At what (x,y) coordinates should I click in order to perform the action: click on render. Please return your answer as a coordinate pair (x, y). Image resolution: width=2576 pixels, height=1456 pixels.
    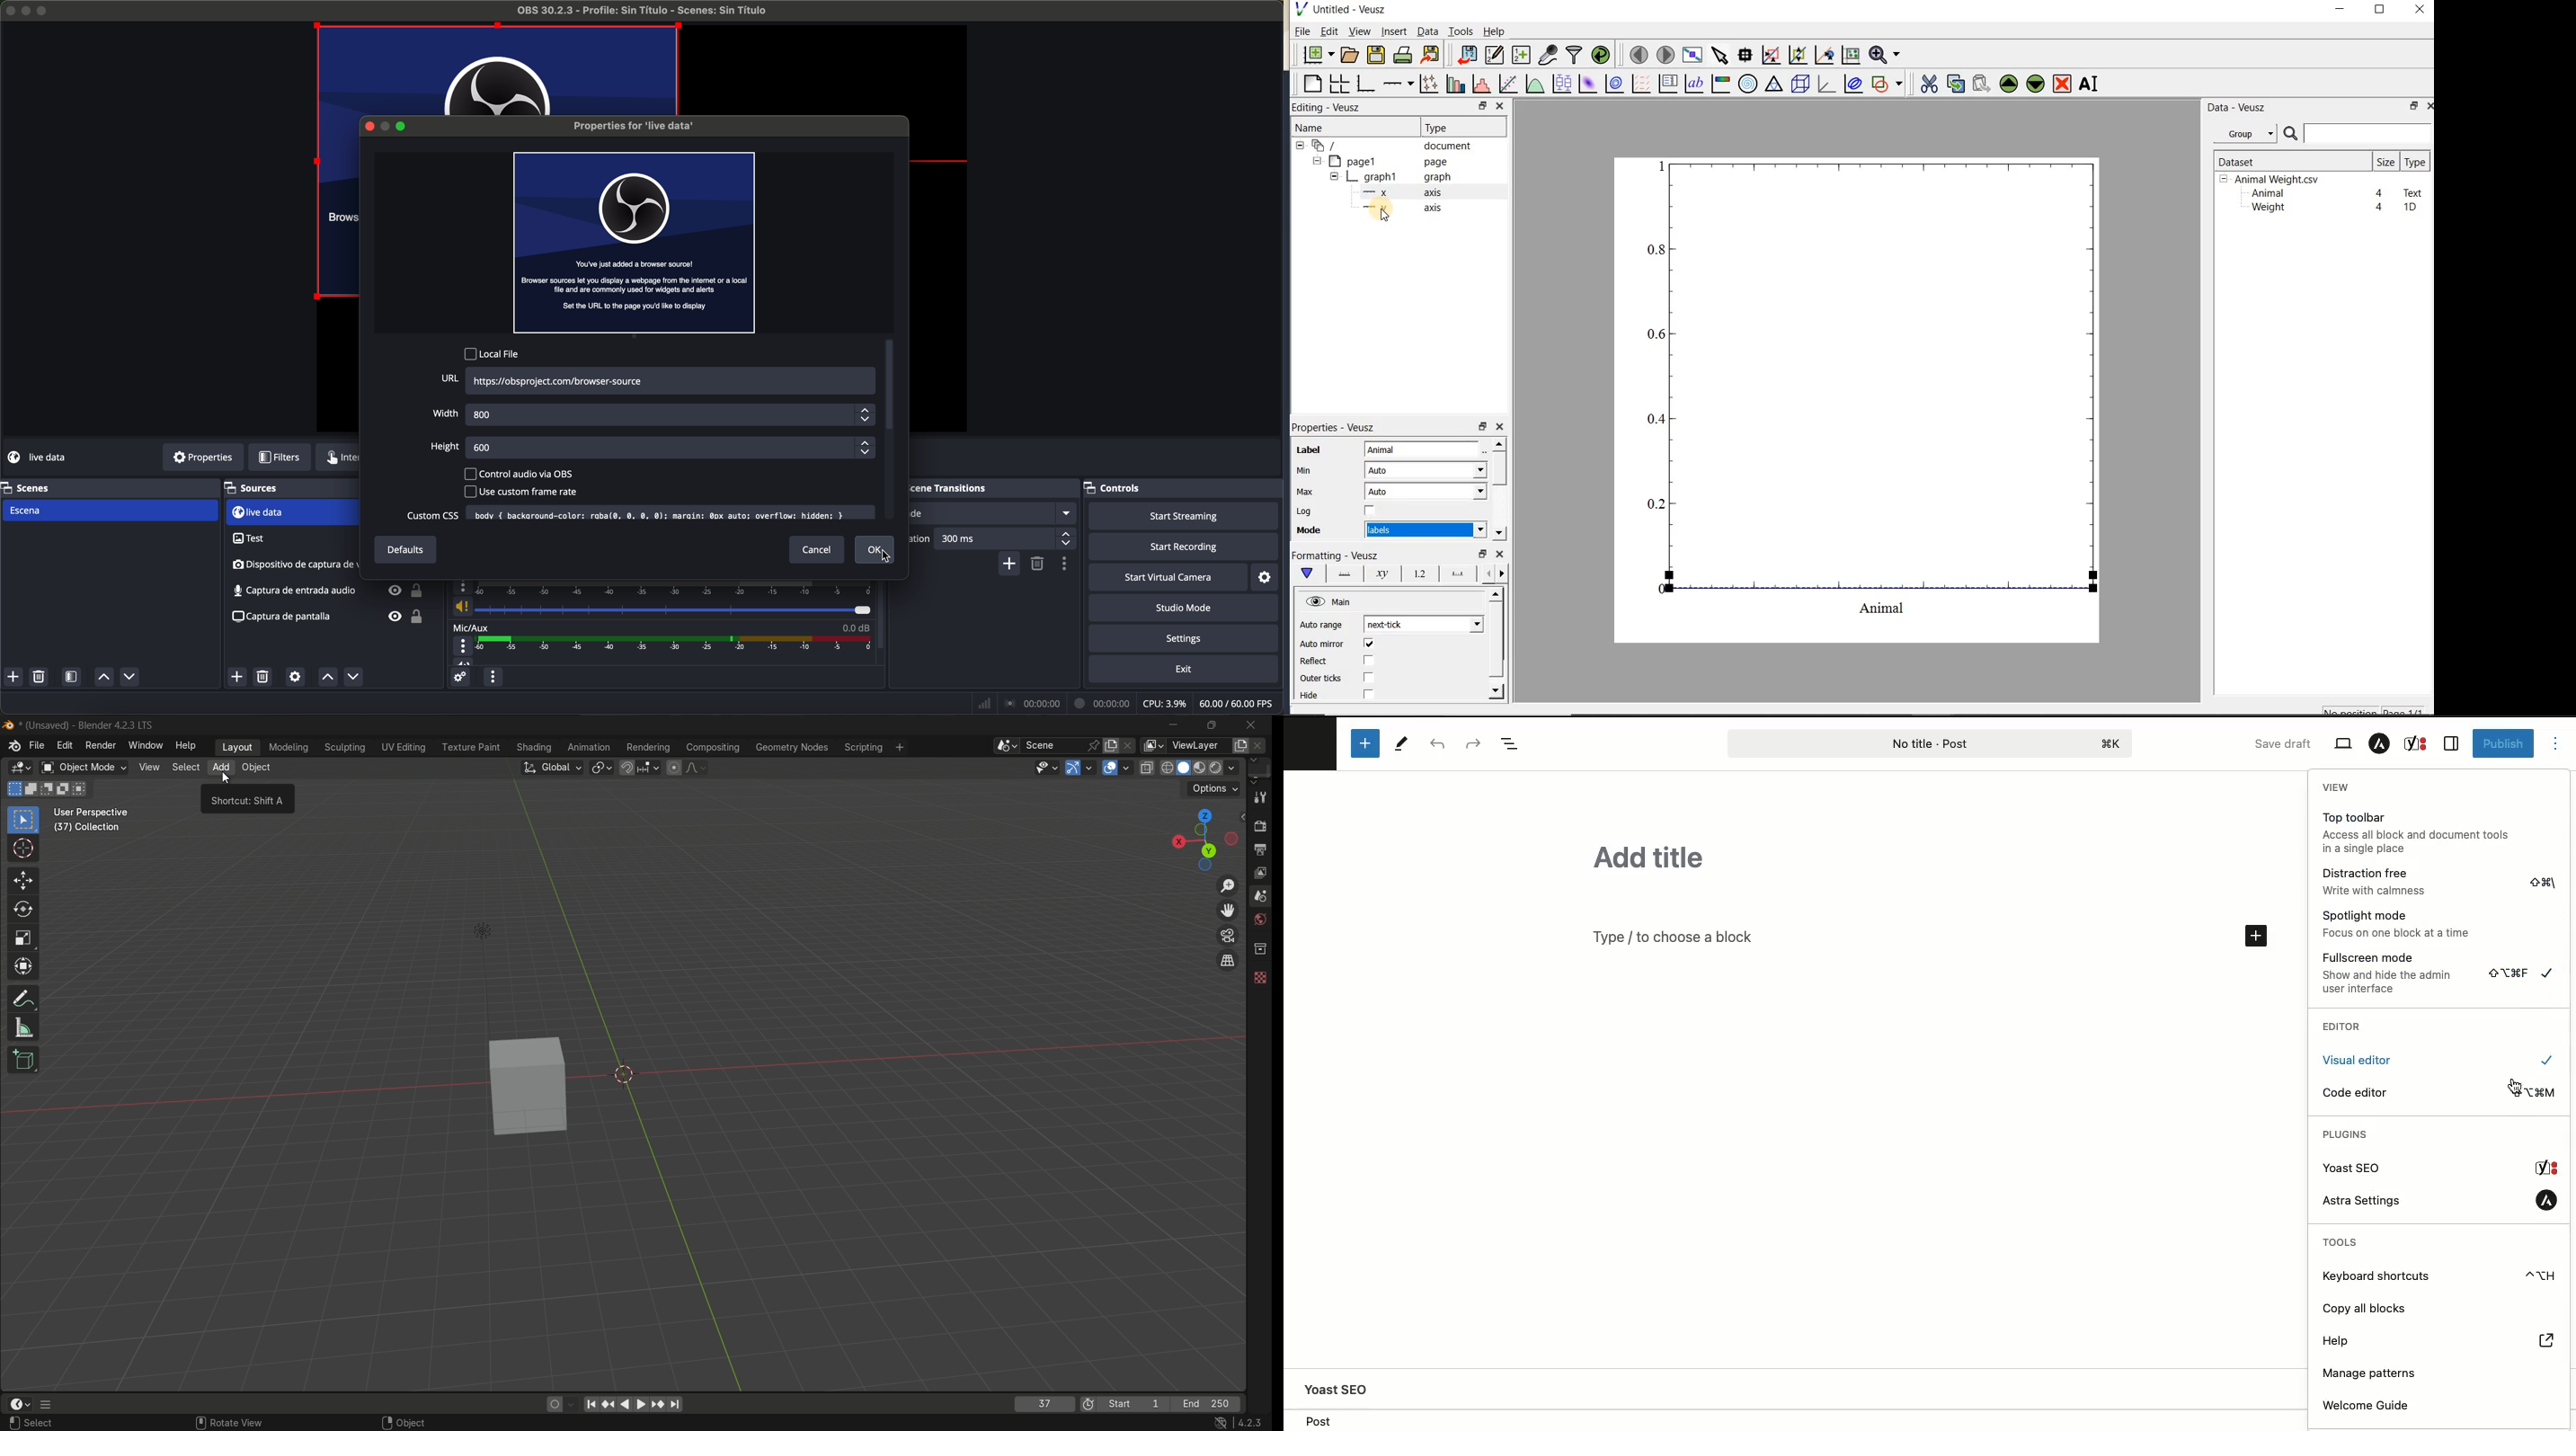
    Looking at the image, I should click on (1228, 767).